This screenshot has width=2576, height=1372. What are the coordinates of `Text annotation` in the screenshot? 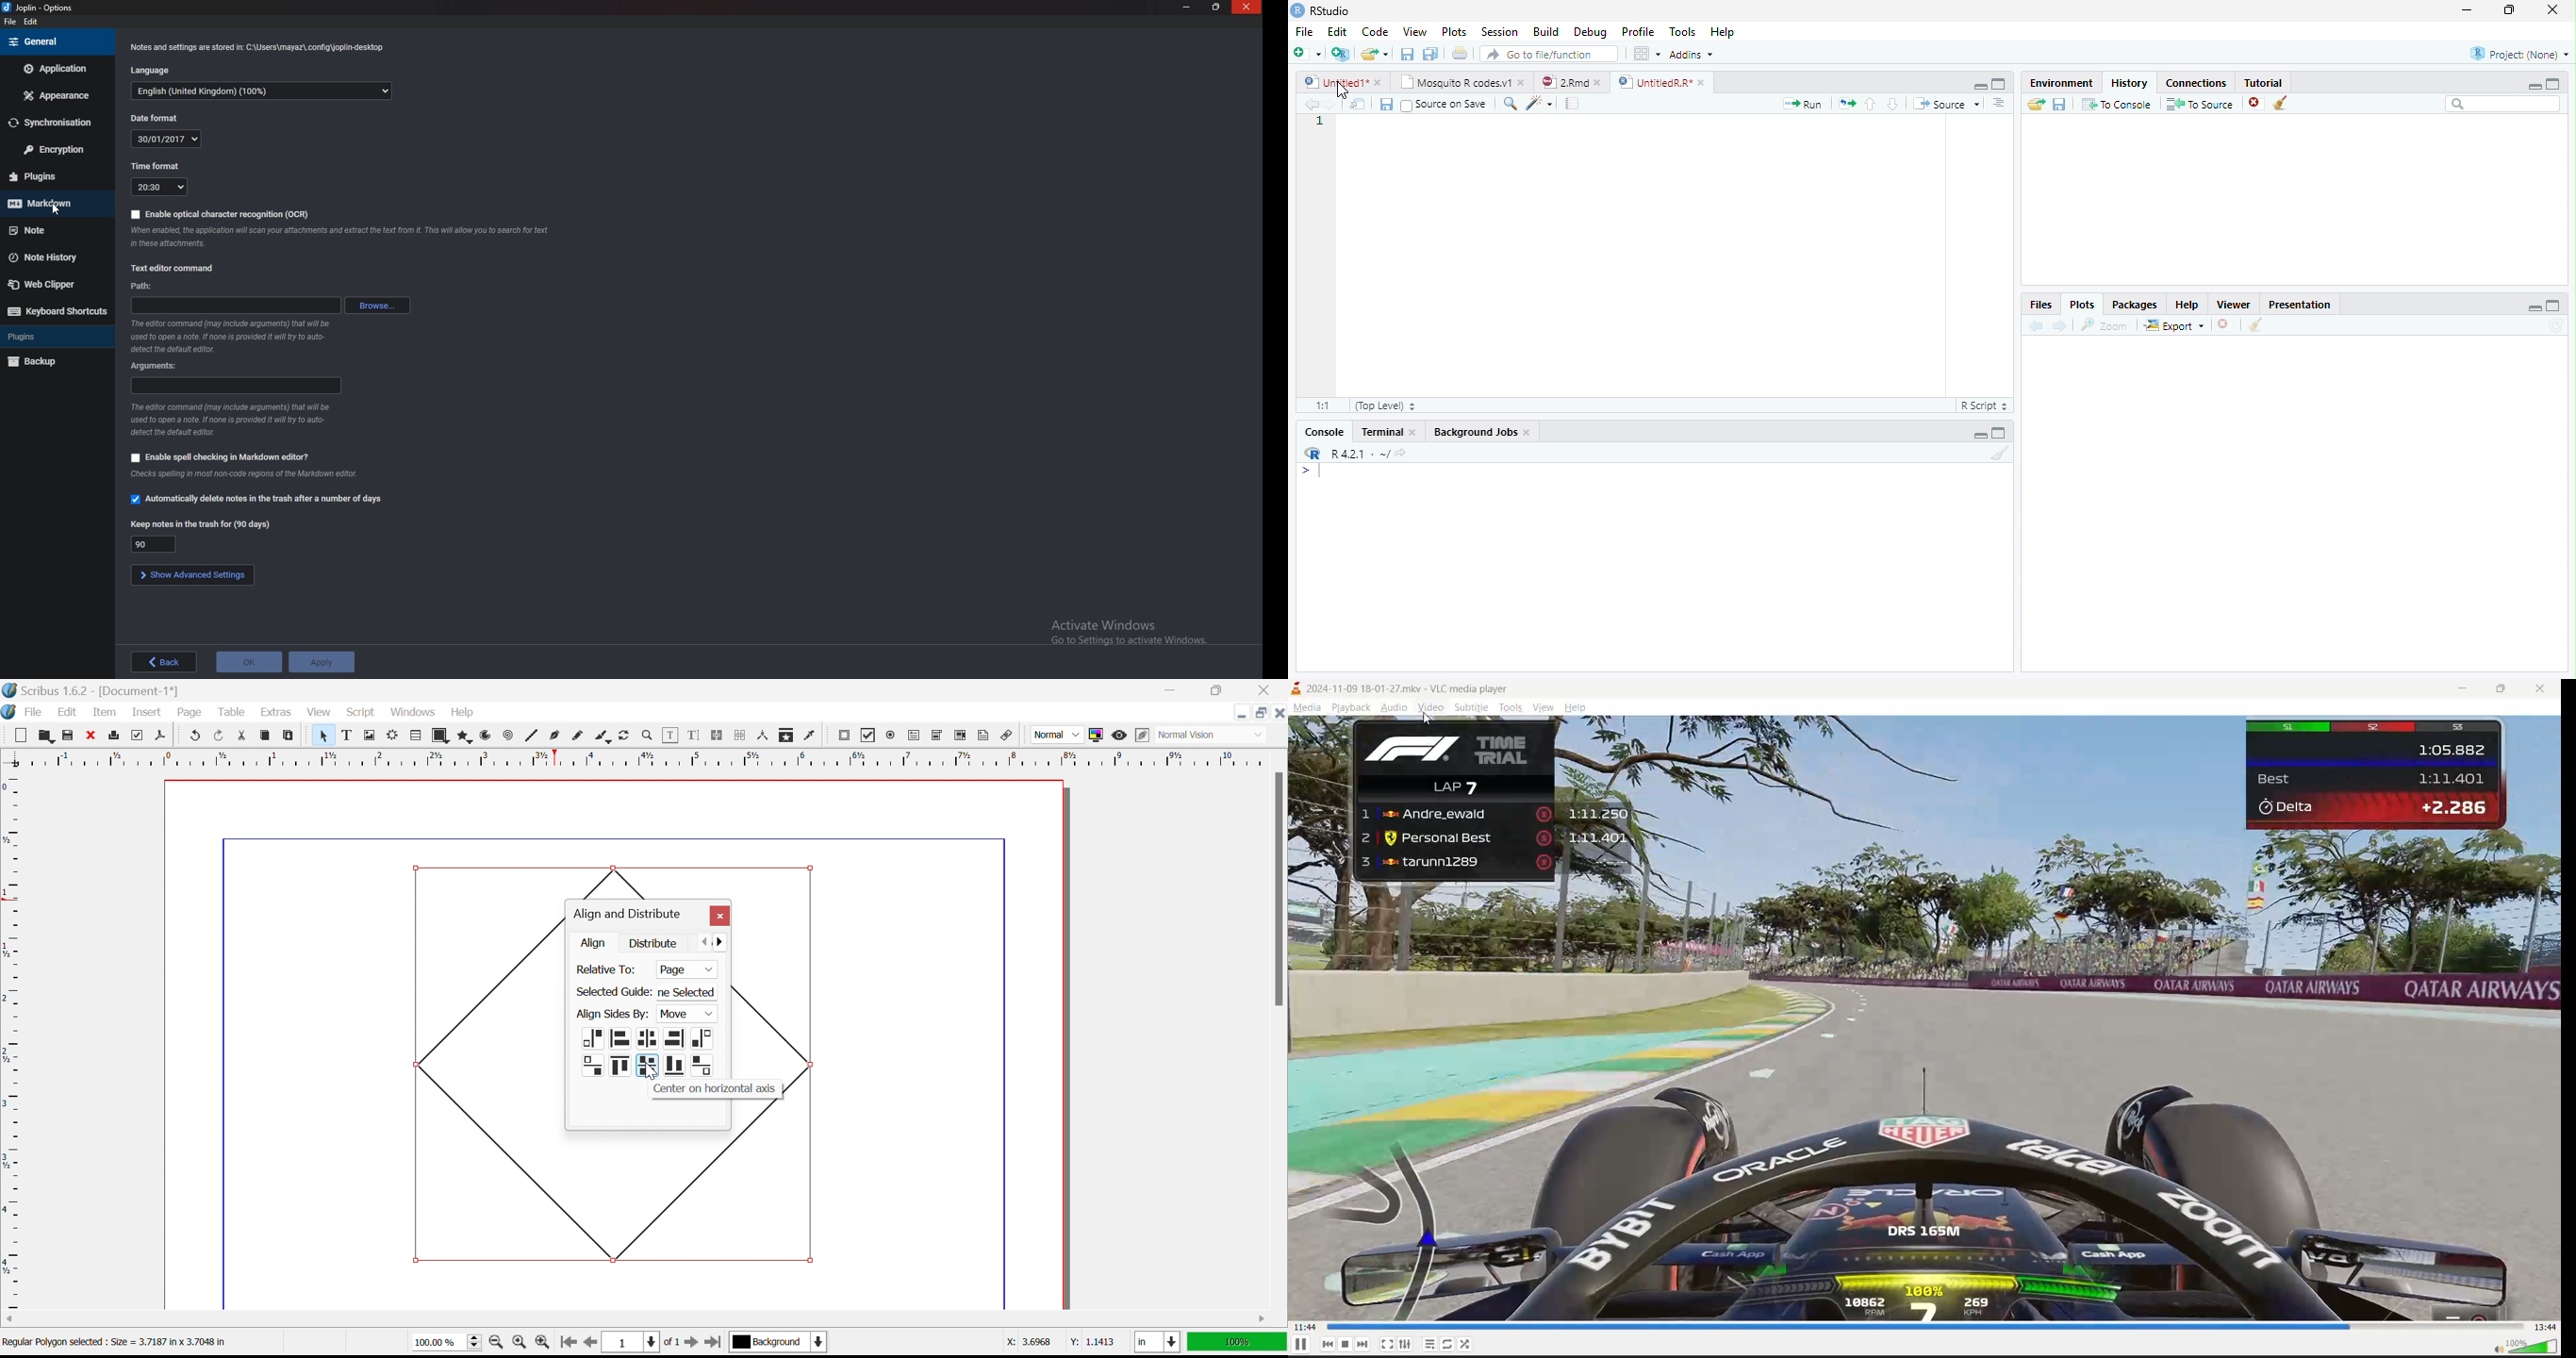 It's located at (983, 735).